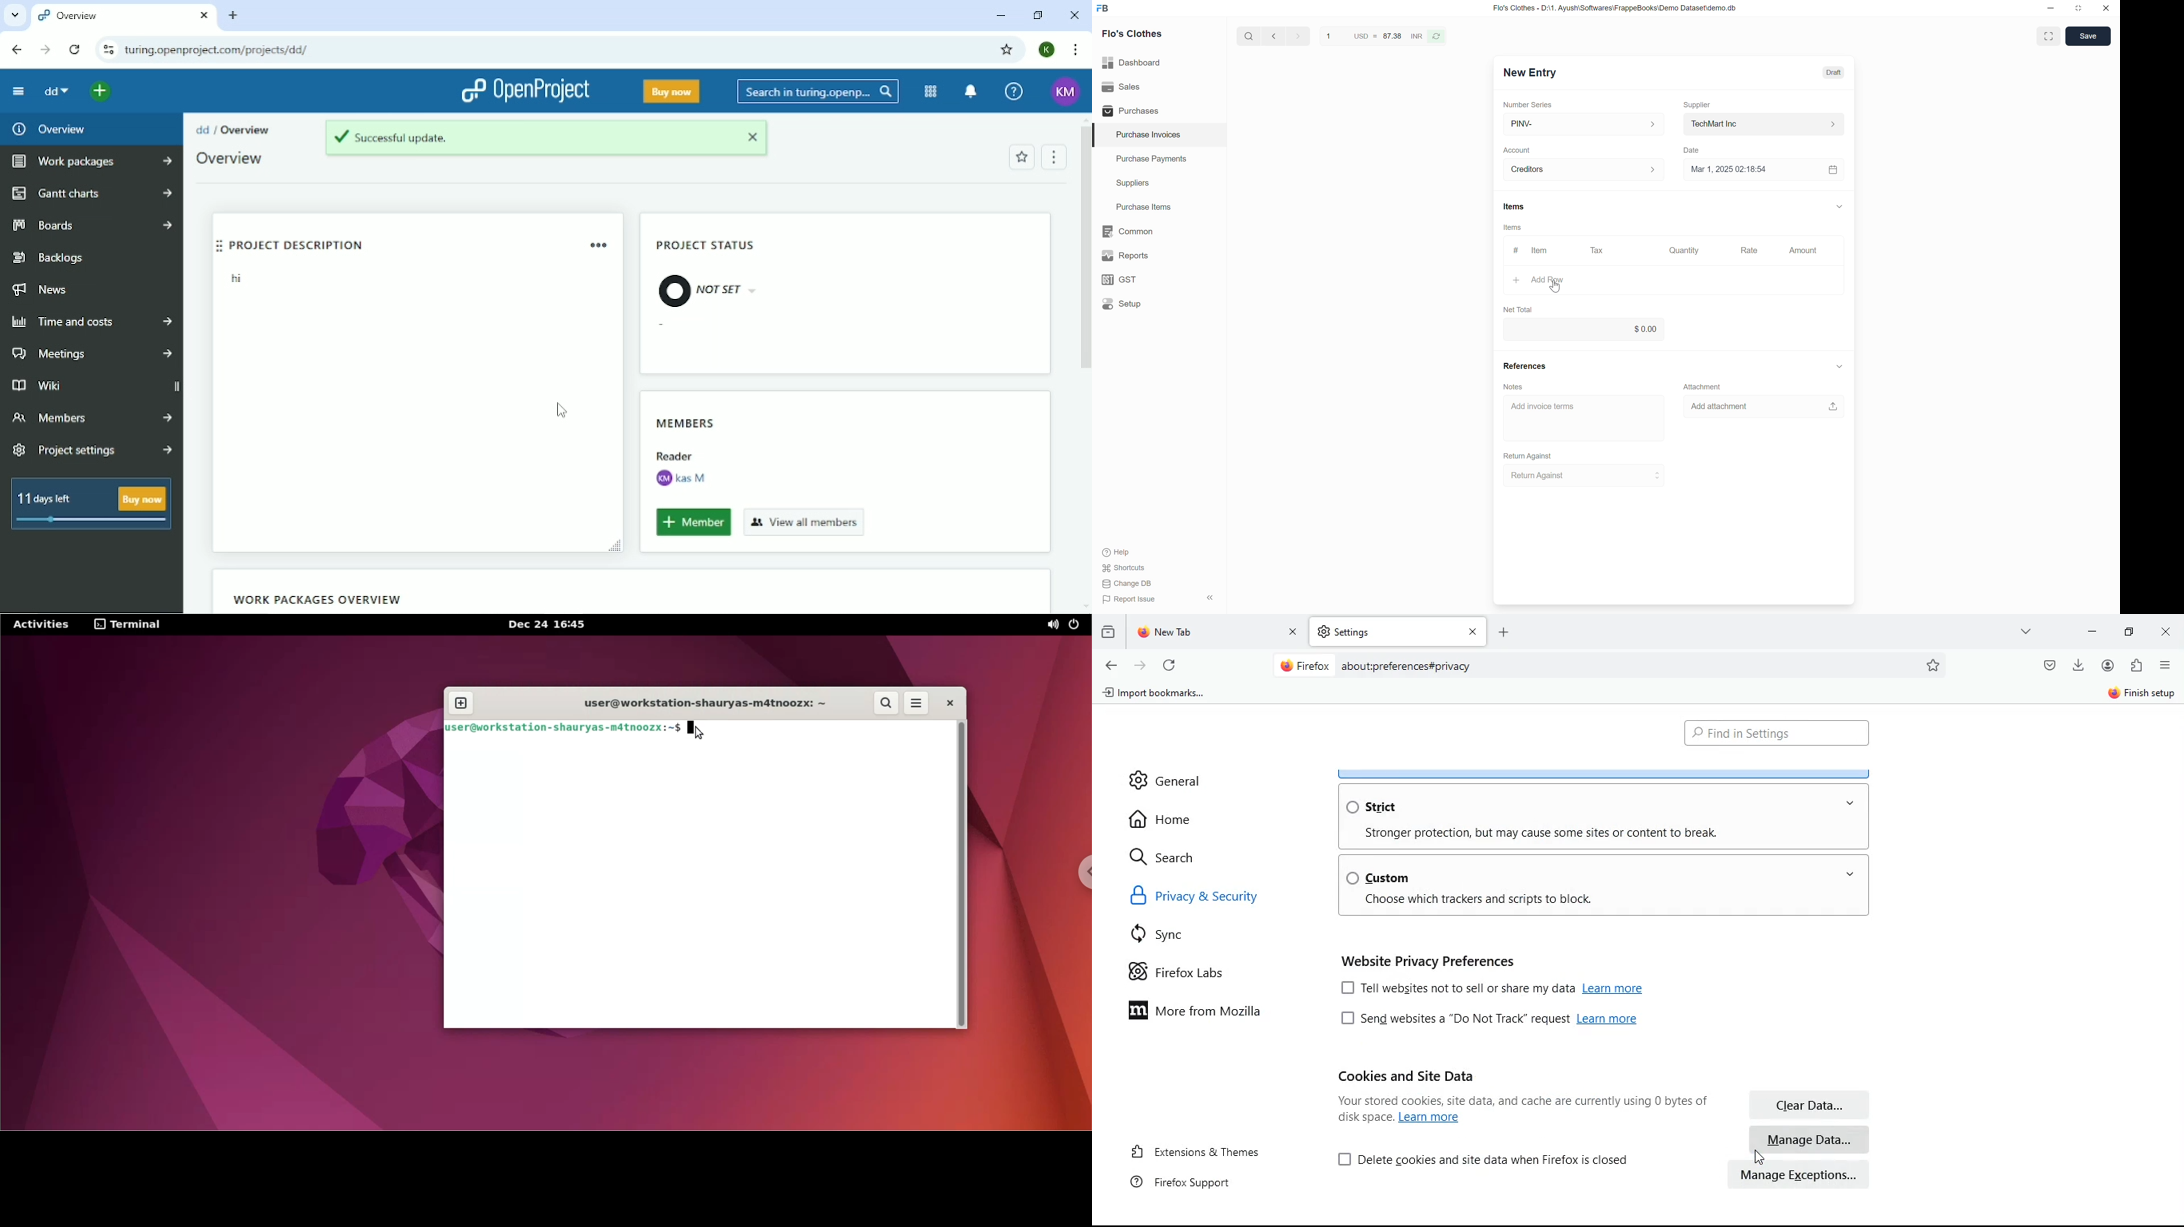  What do you see at coordinates (1129, 600) in the screenshot?
I see `Report Issue` at bounding box center [1129, 600].